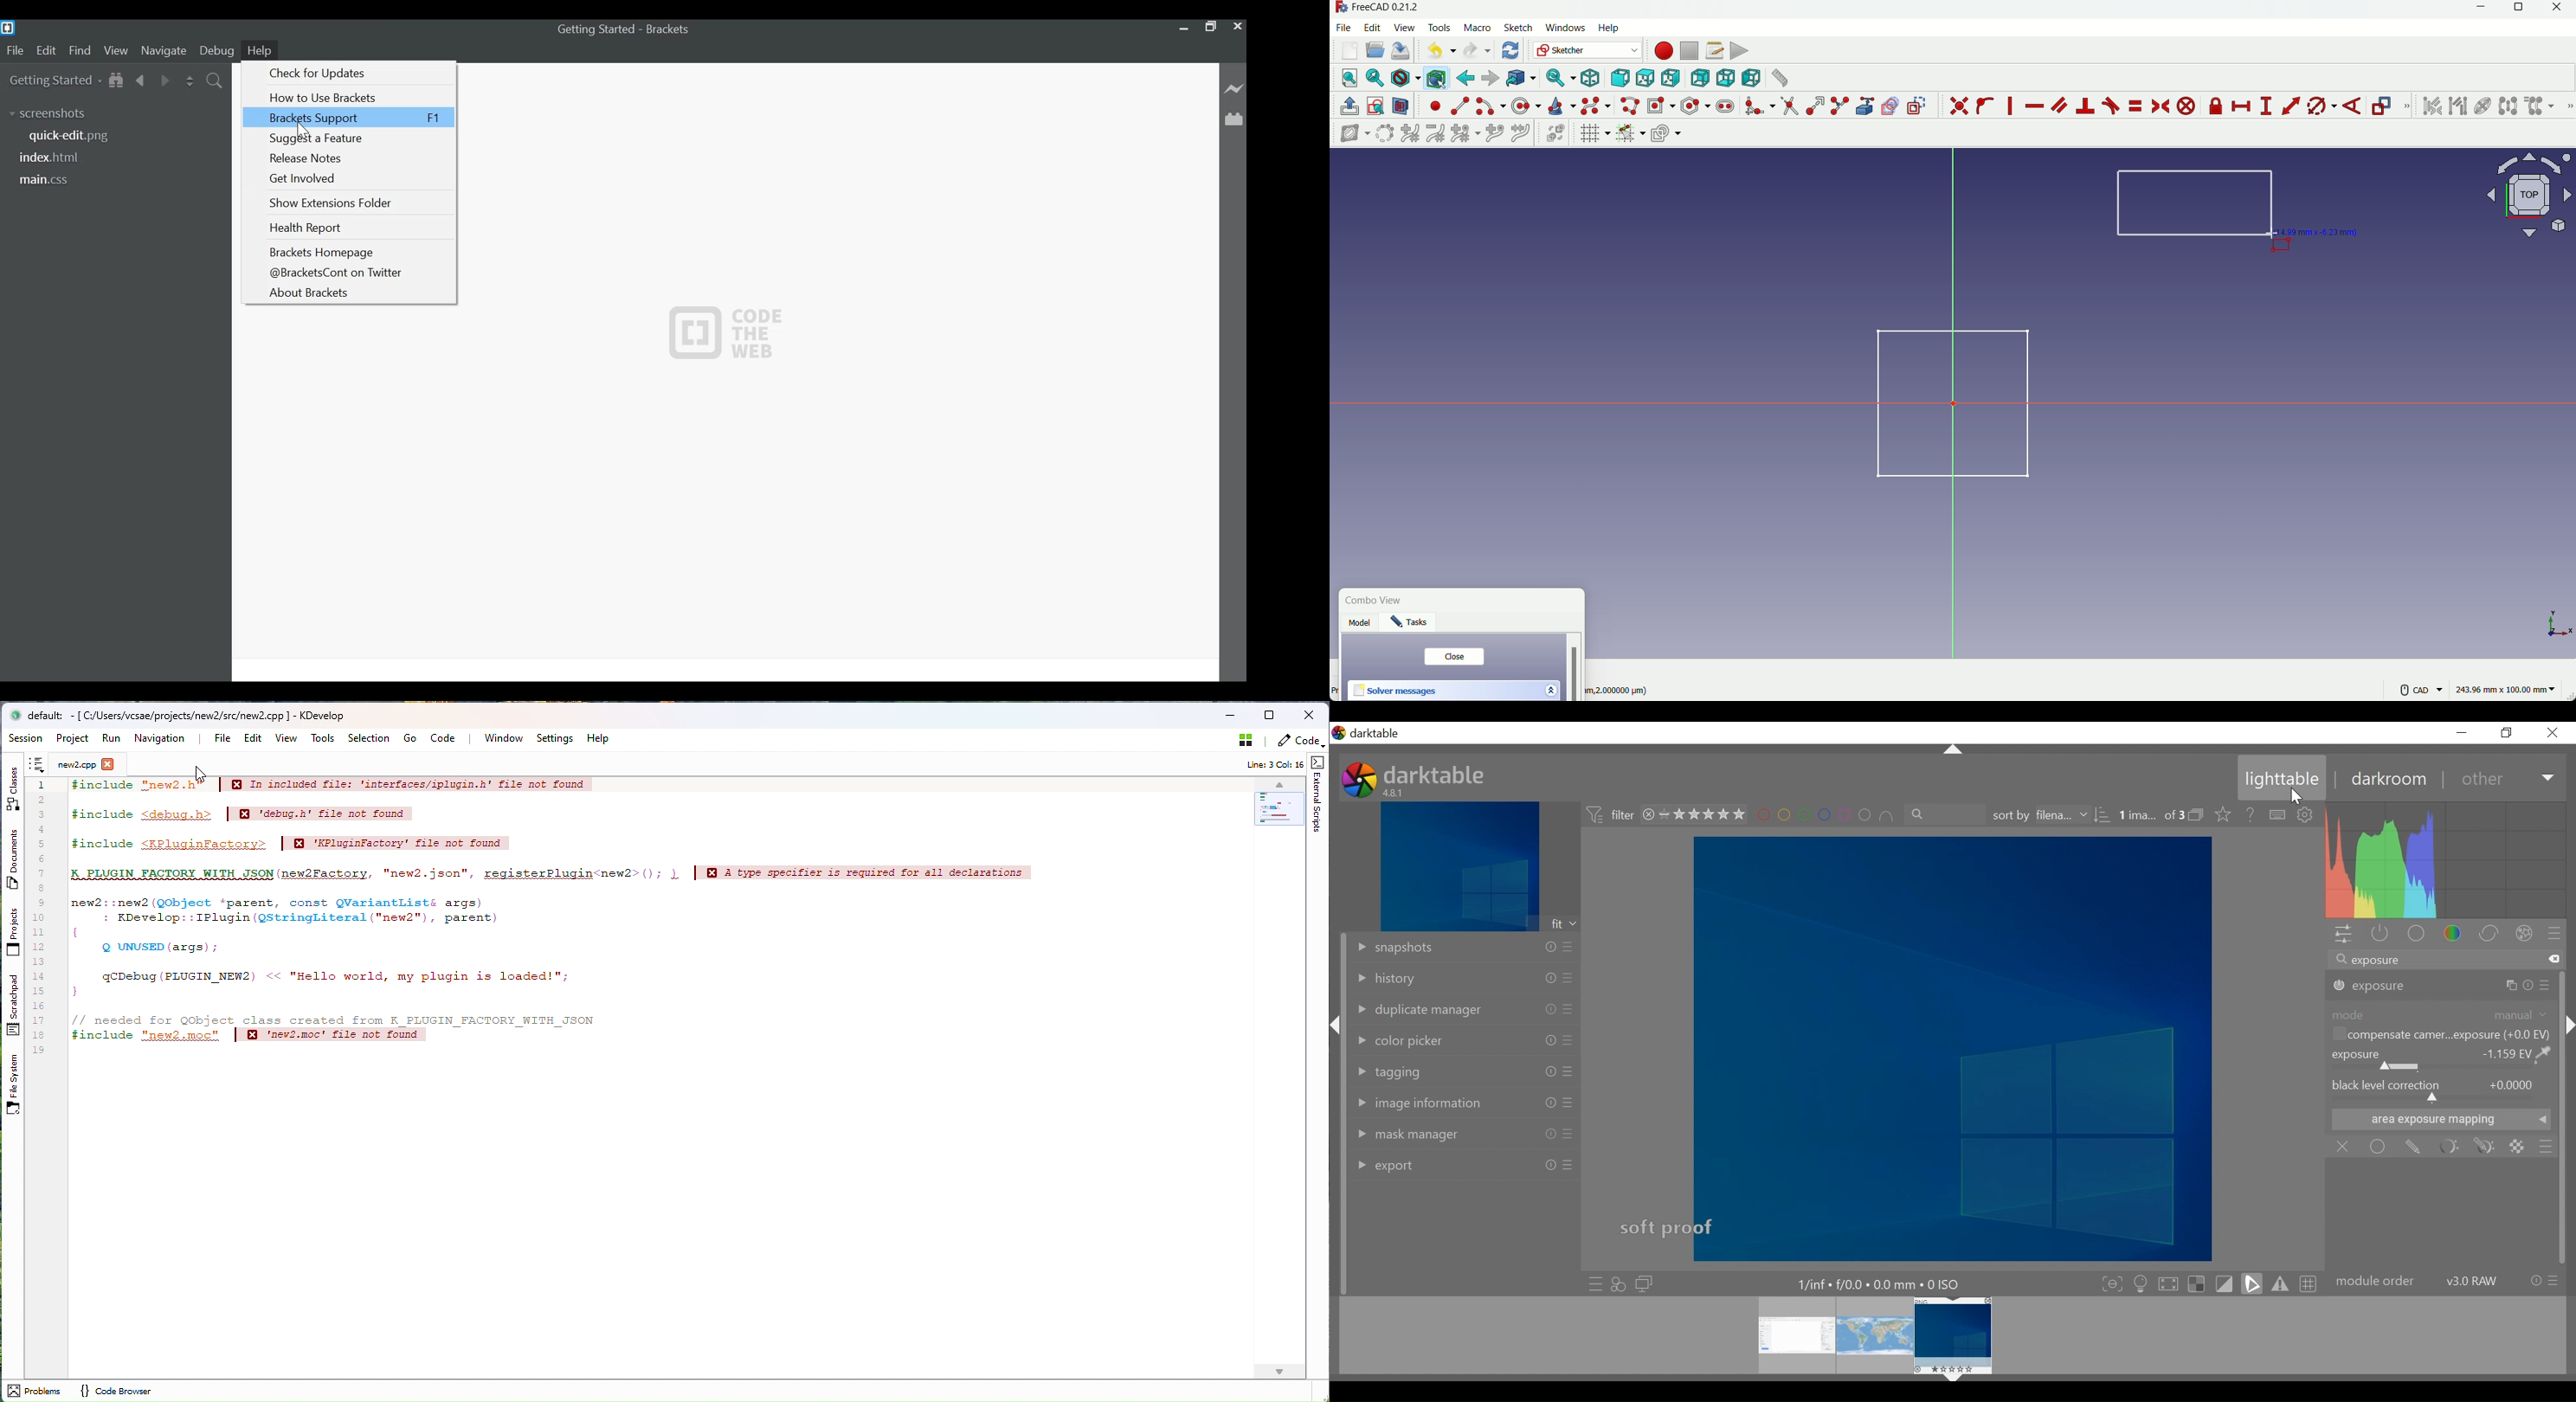 The height and width of the screenshot is (1428, 2576). Describe the element at coordinates (1815, 106) in the screenshot. I see `extend edge` at that location.